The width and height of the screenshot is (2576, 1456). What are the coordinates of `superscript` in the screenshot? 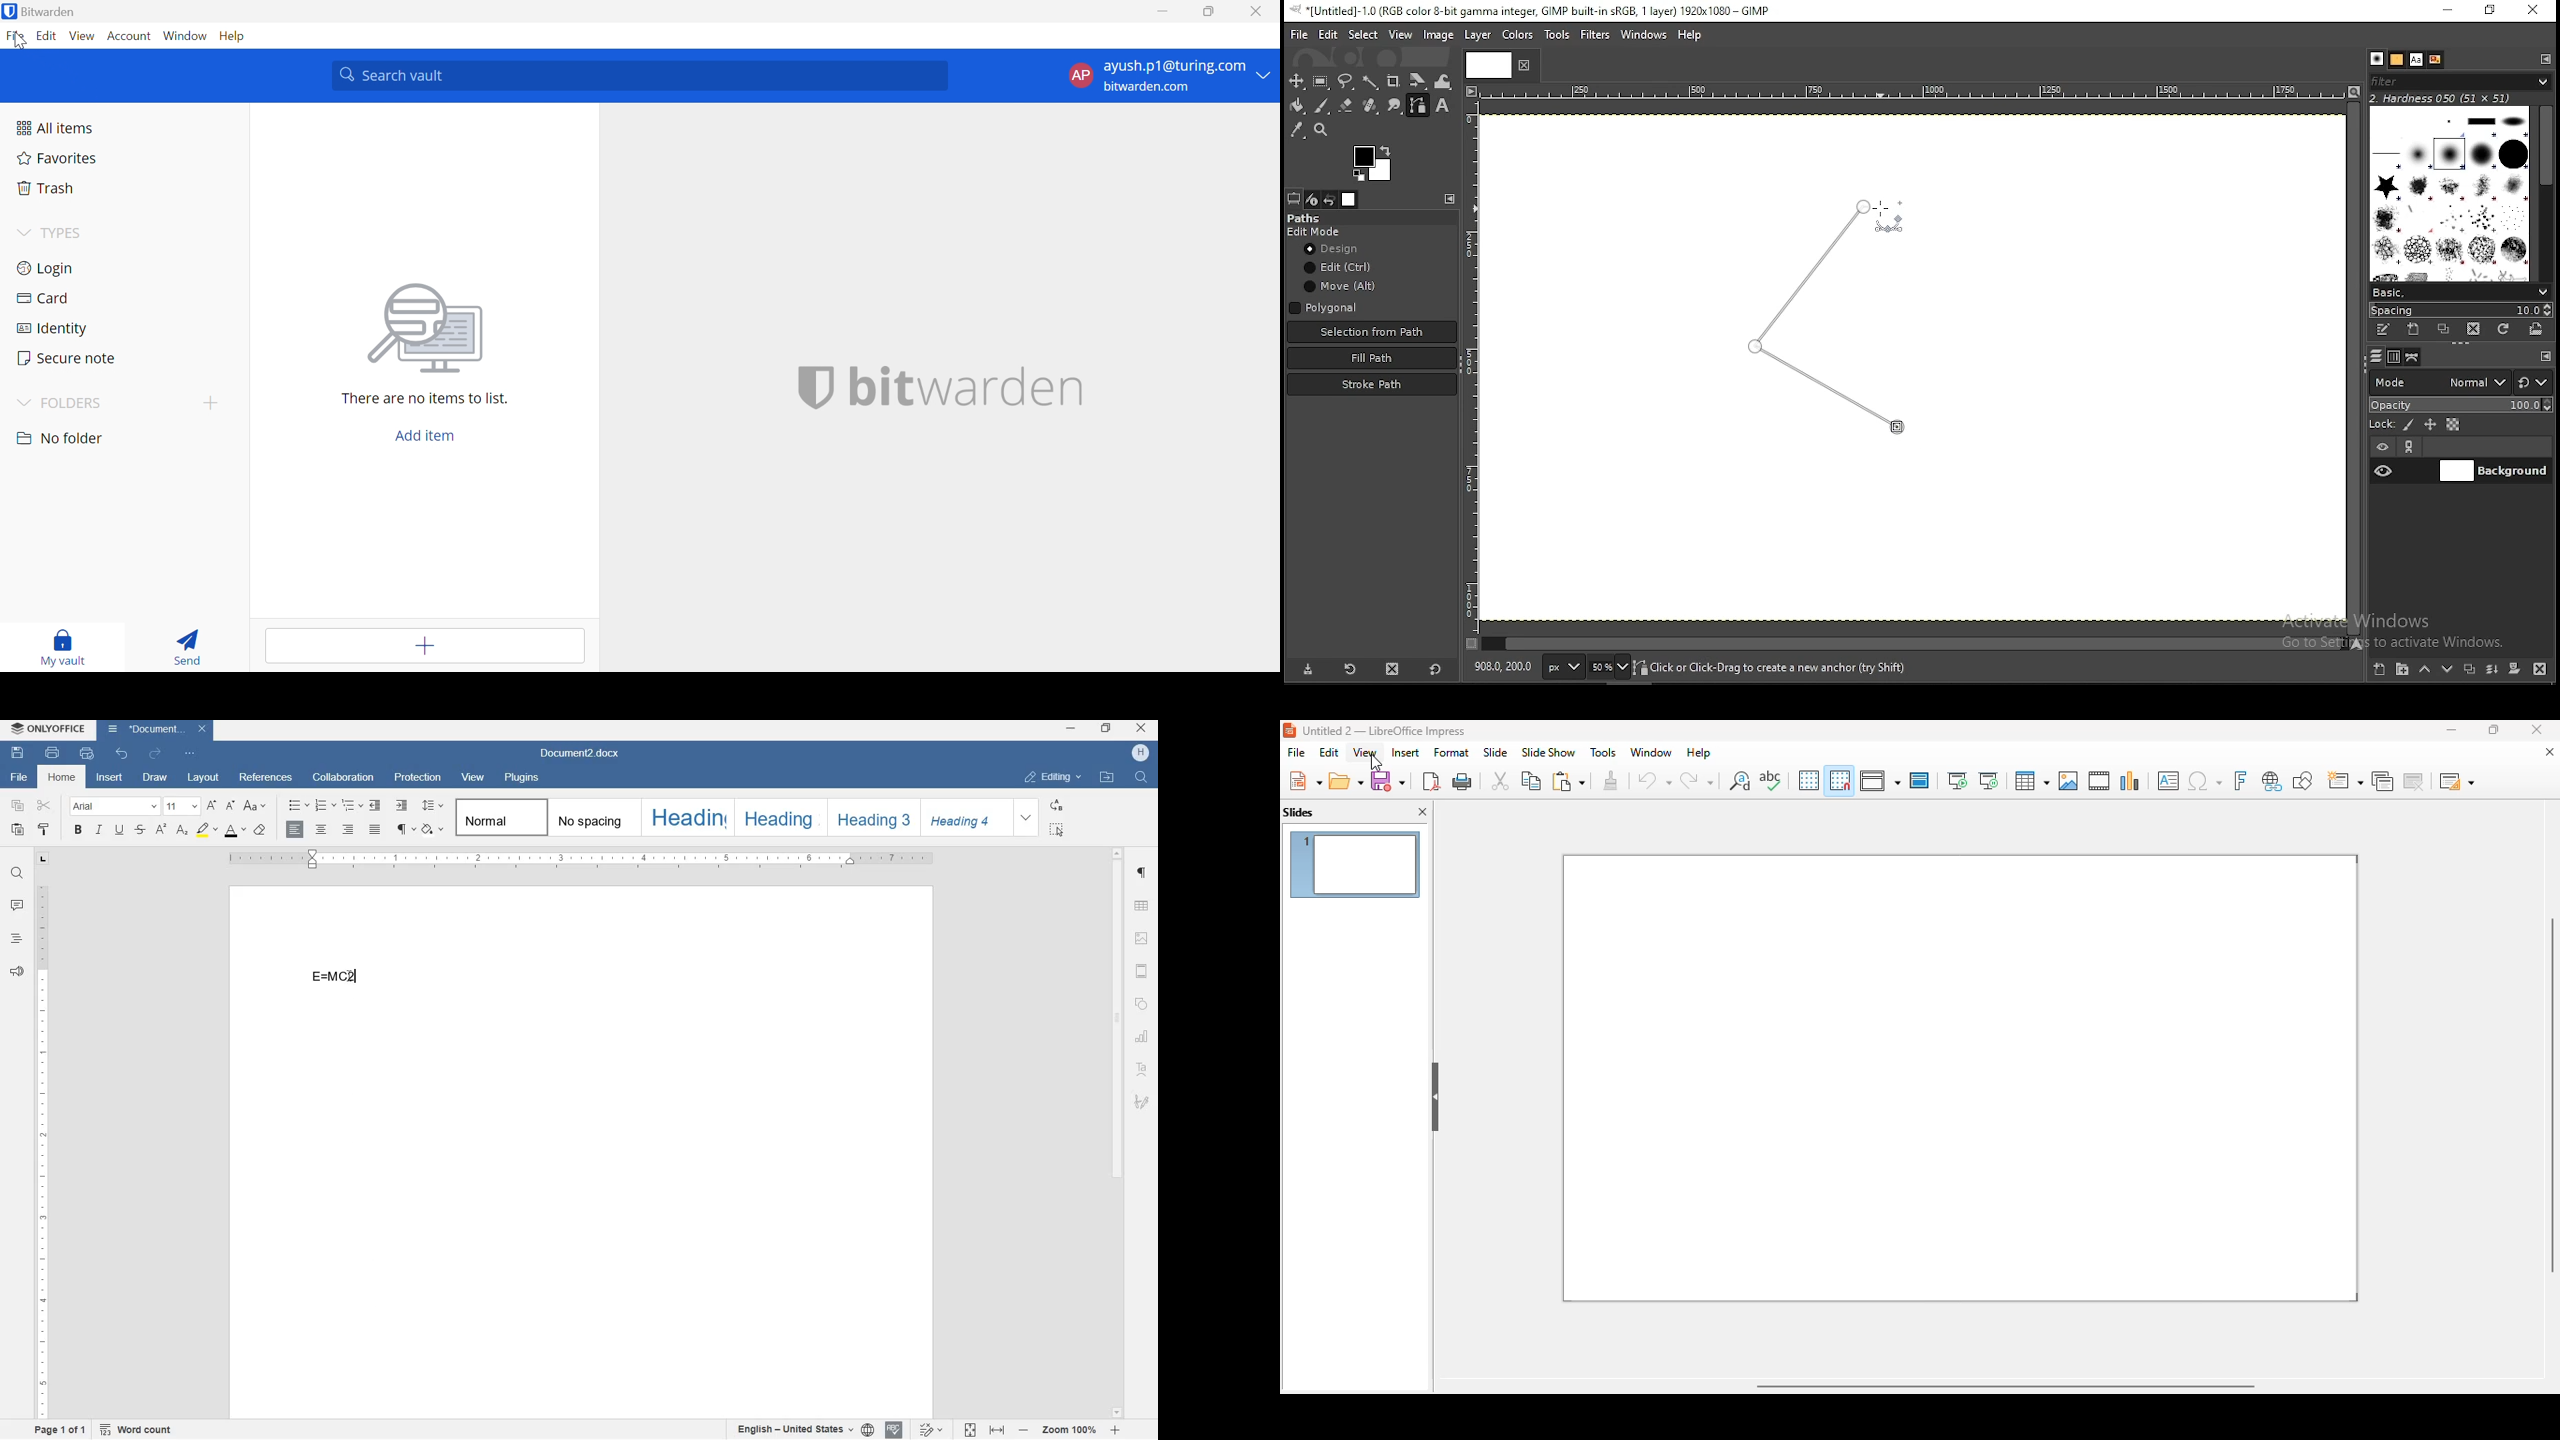 It's located at (161, 828).